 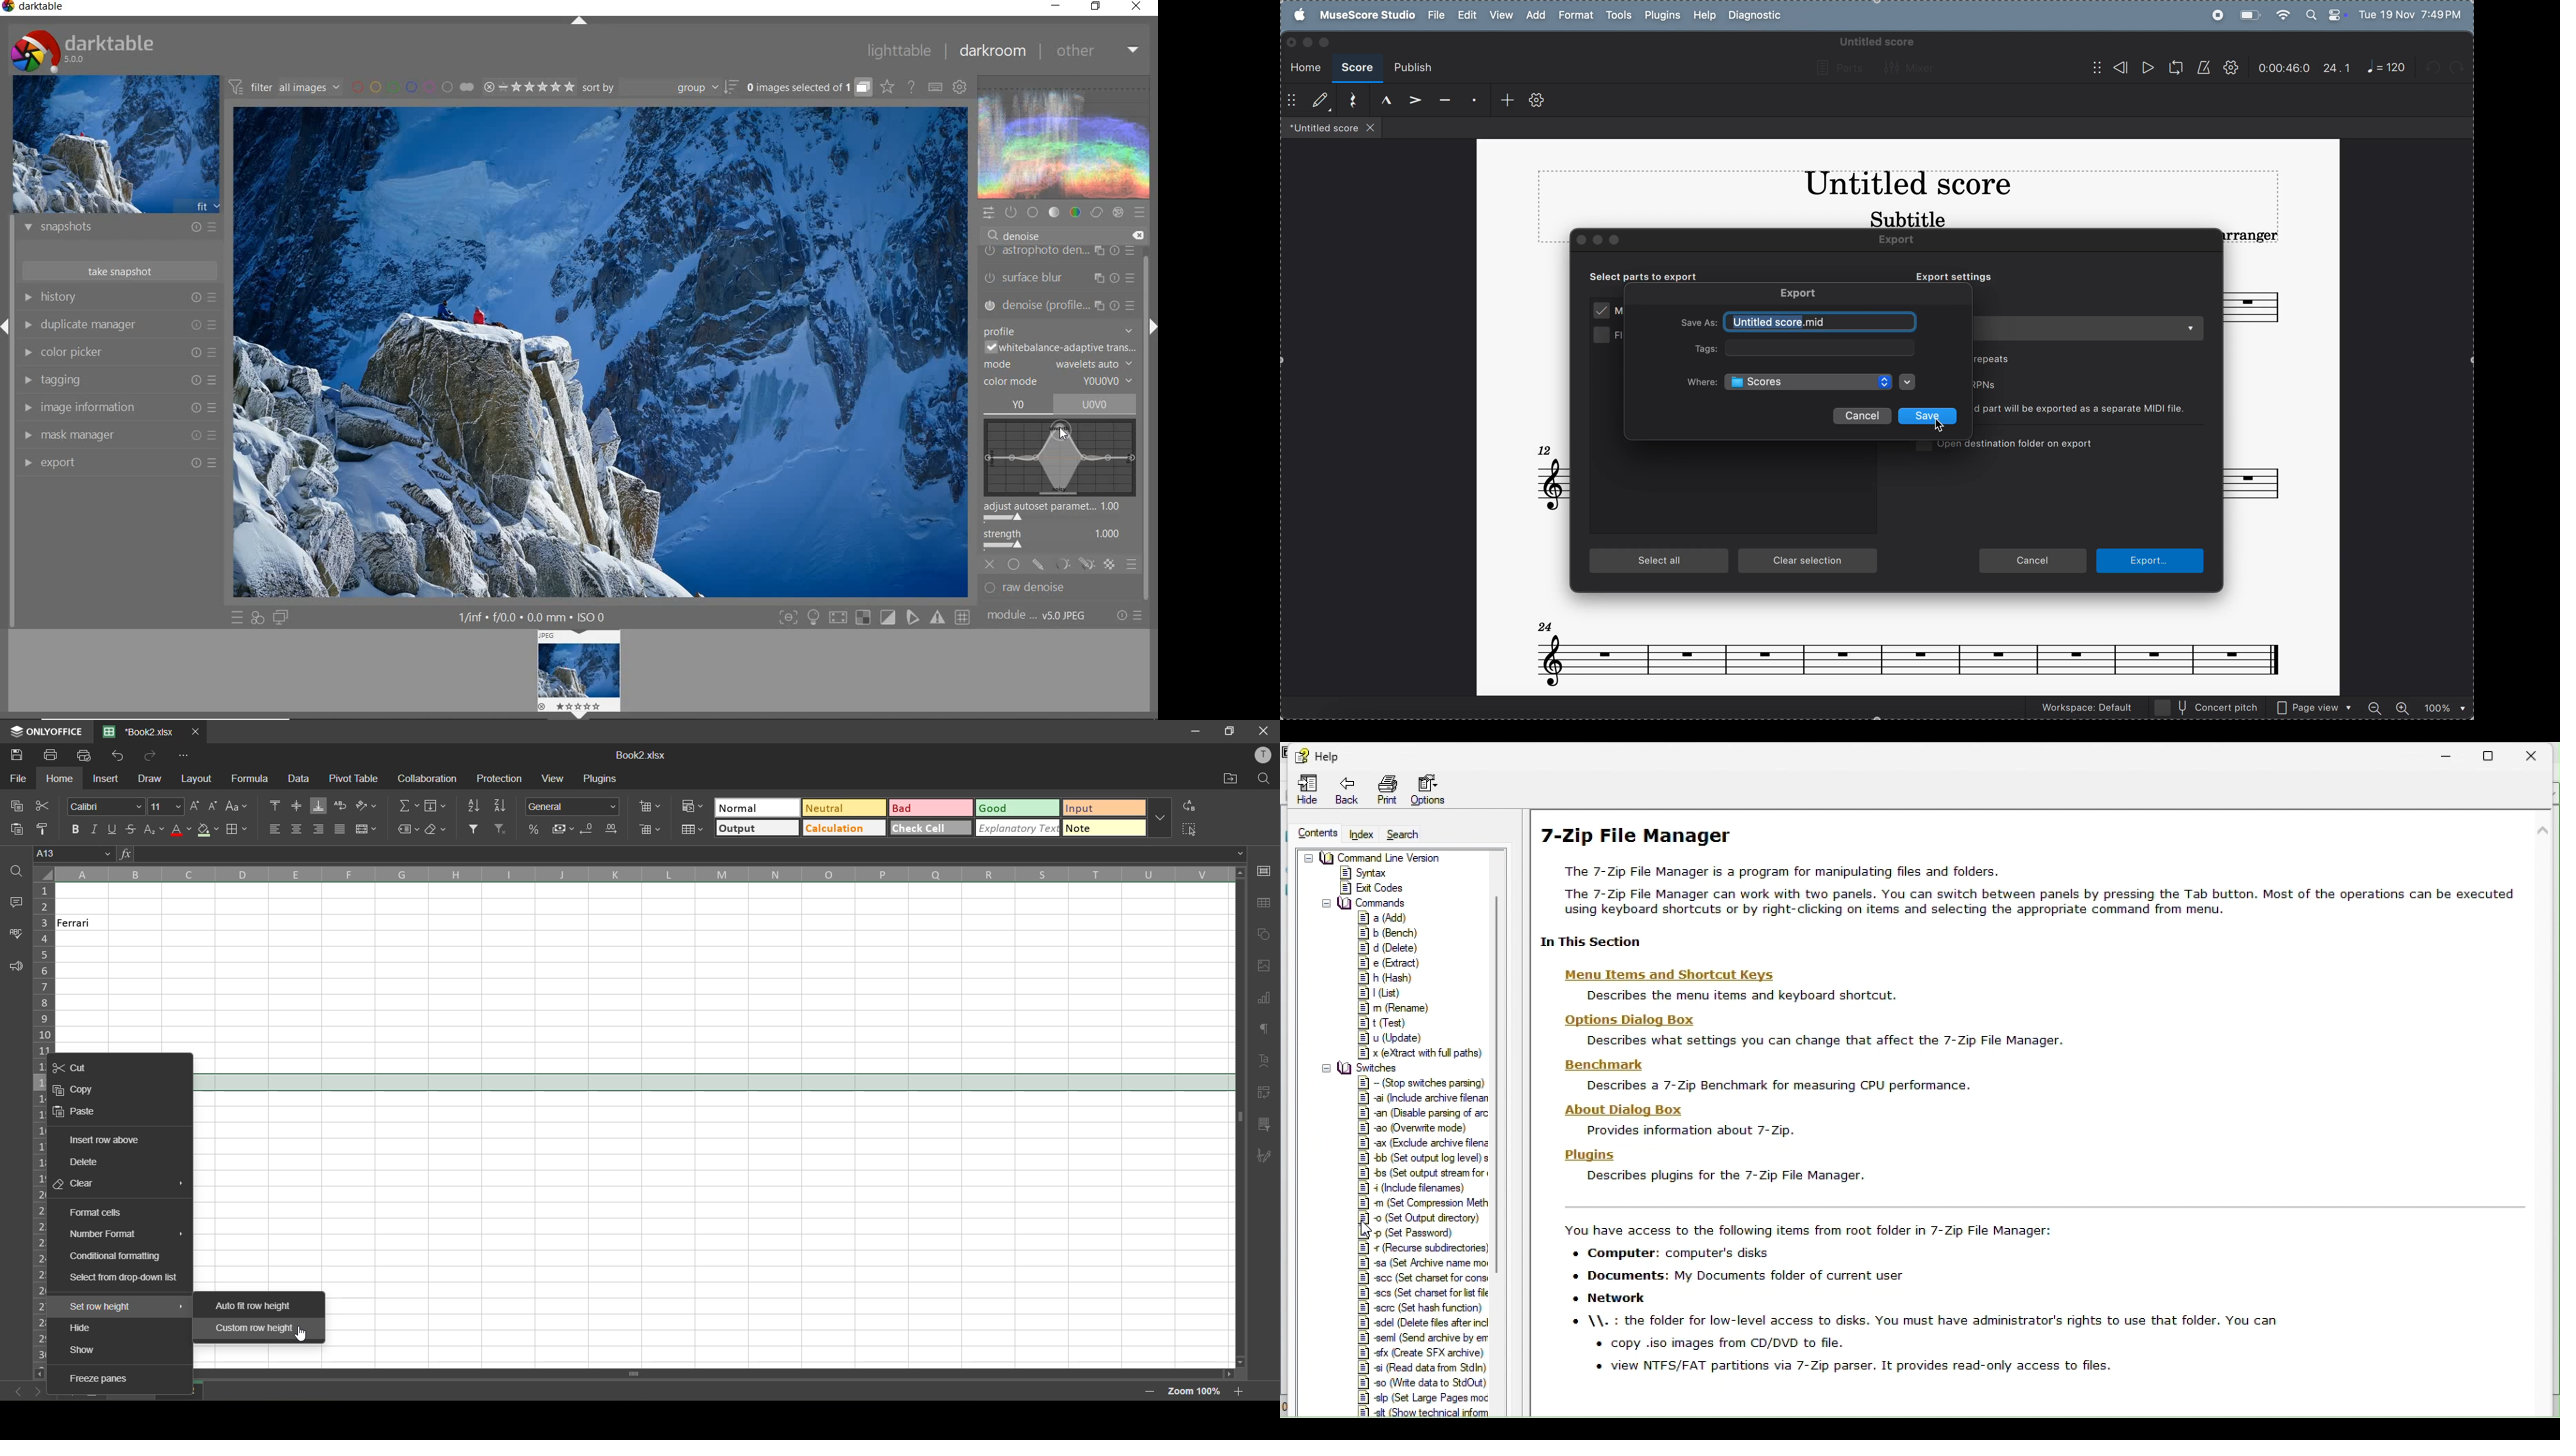 What do you see at coordinates (1388, 1039) in the screenshot?
I see `Update` at bounding box center [1388, 1039].